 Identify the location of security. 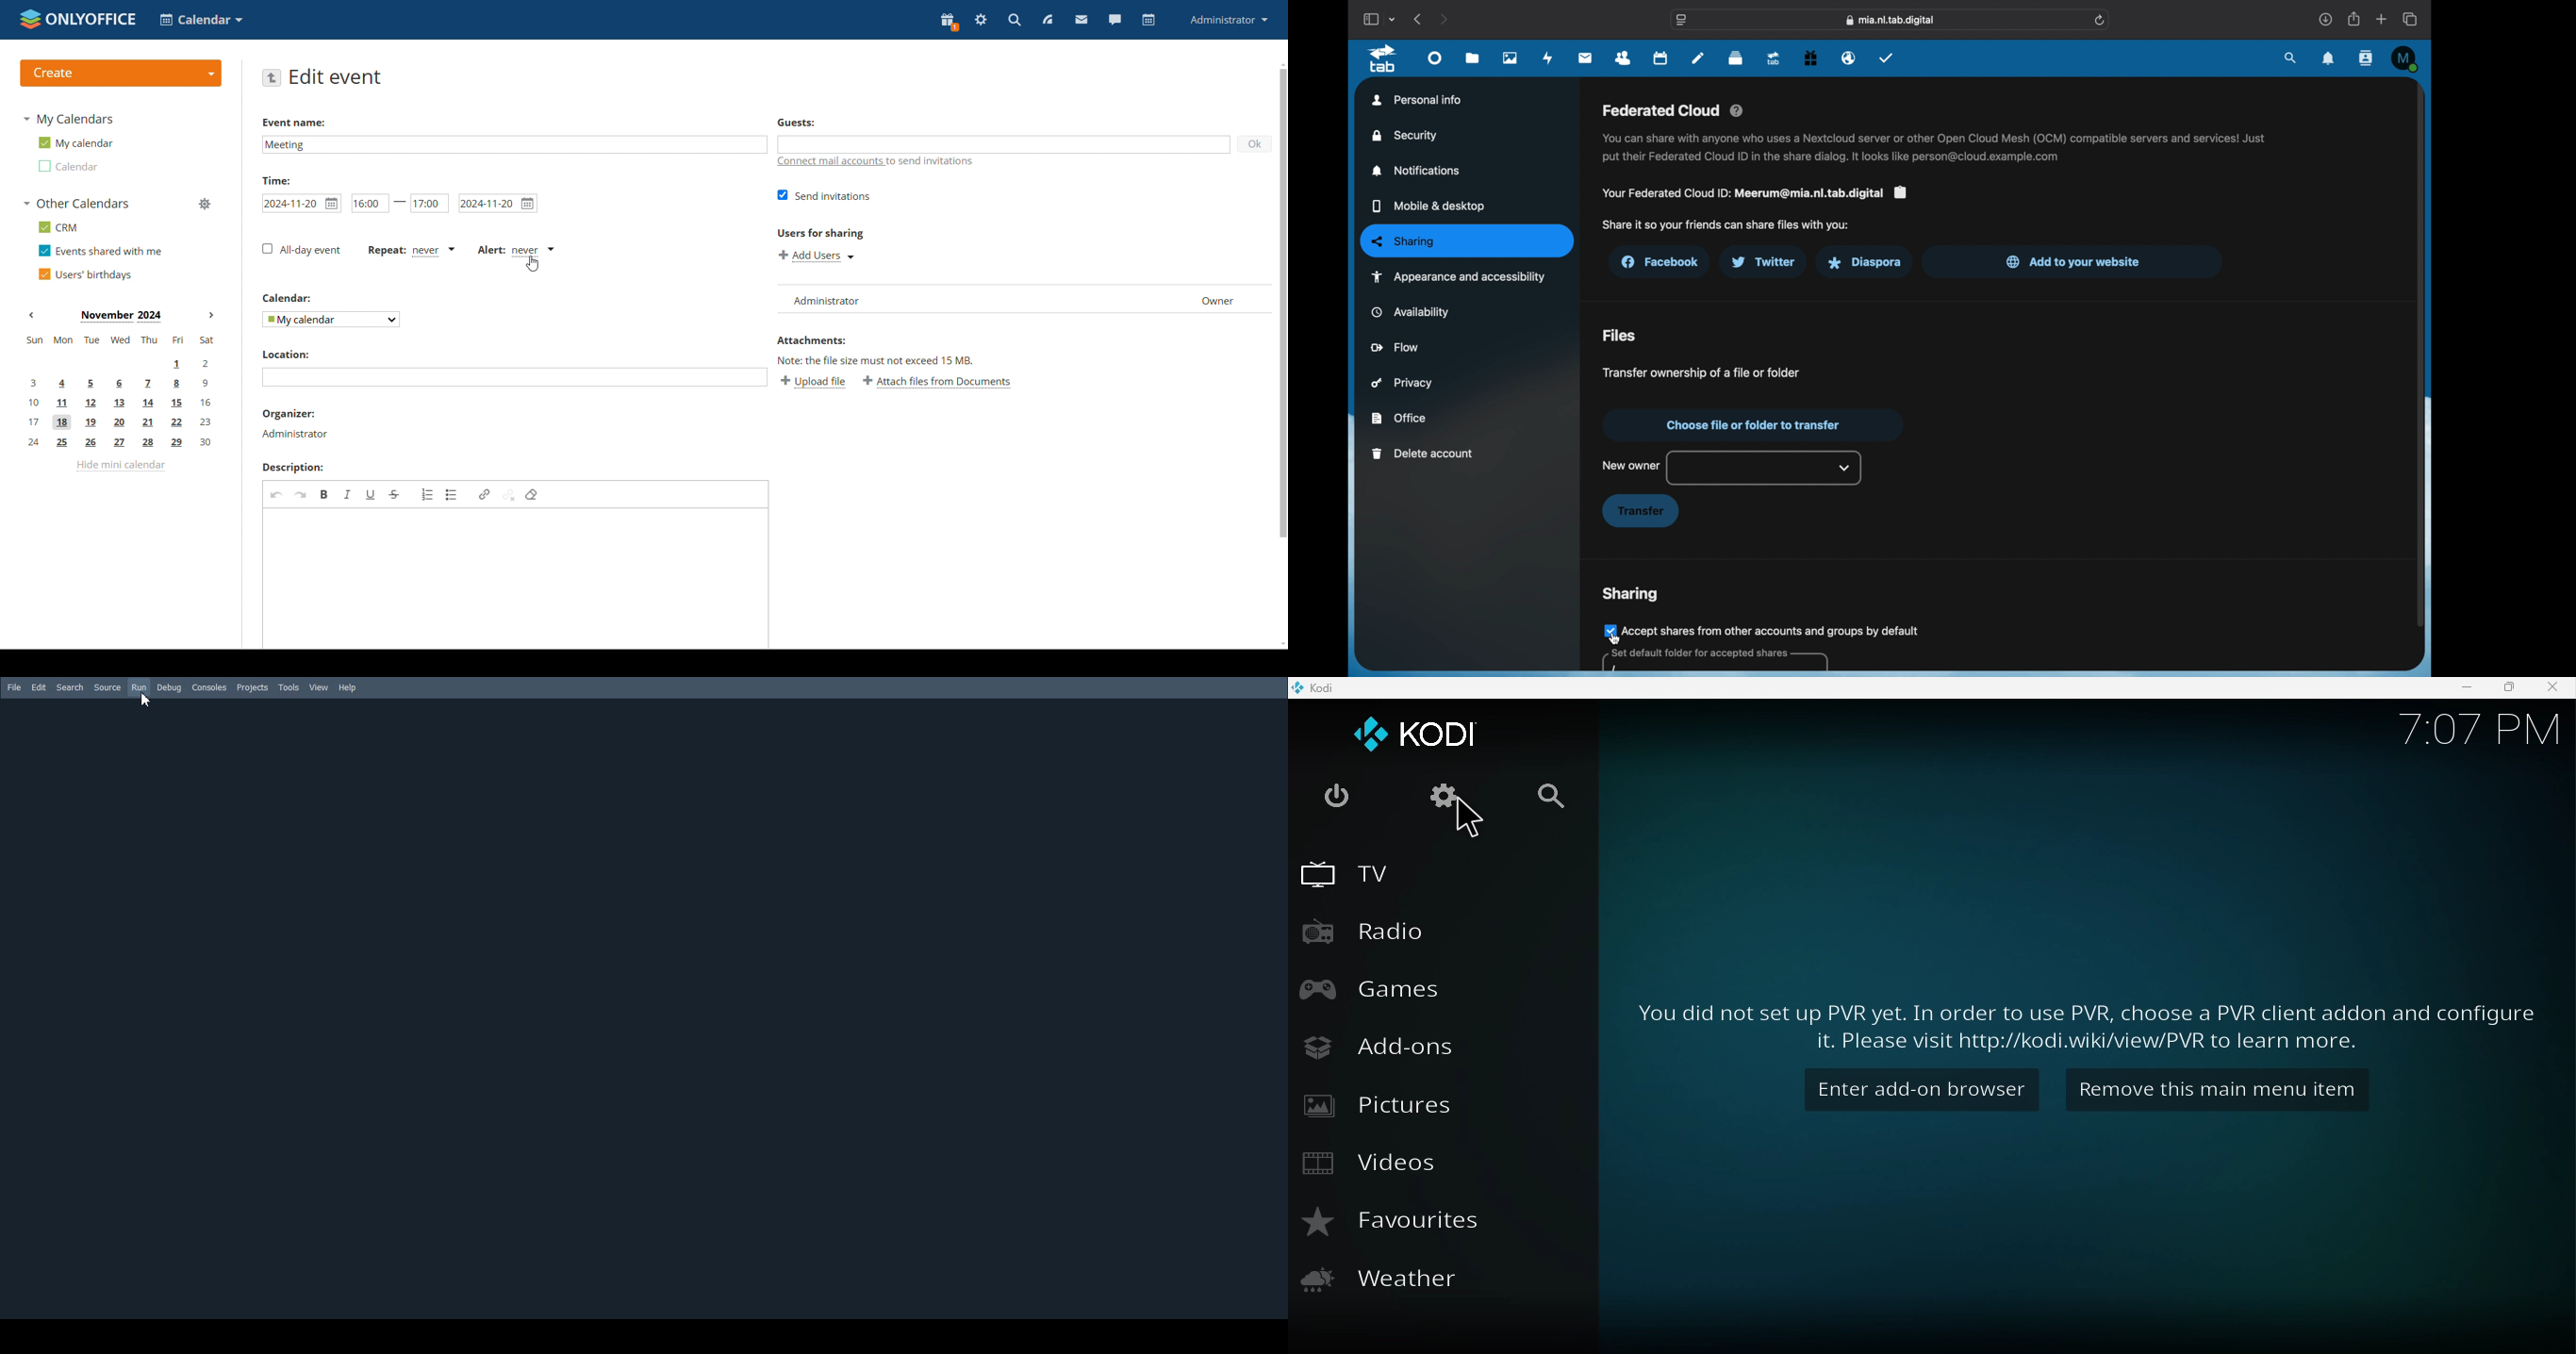
(1406, 135).